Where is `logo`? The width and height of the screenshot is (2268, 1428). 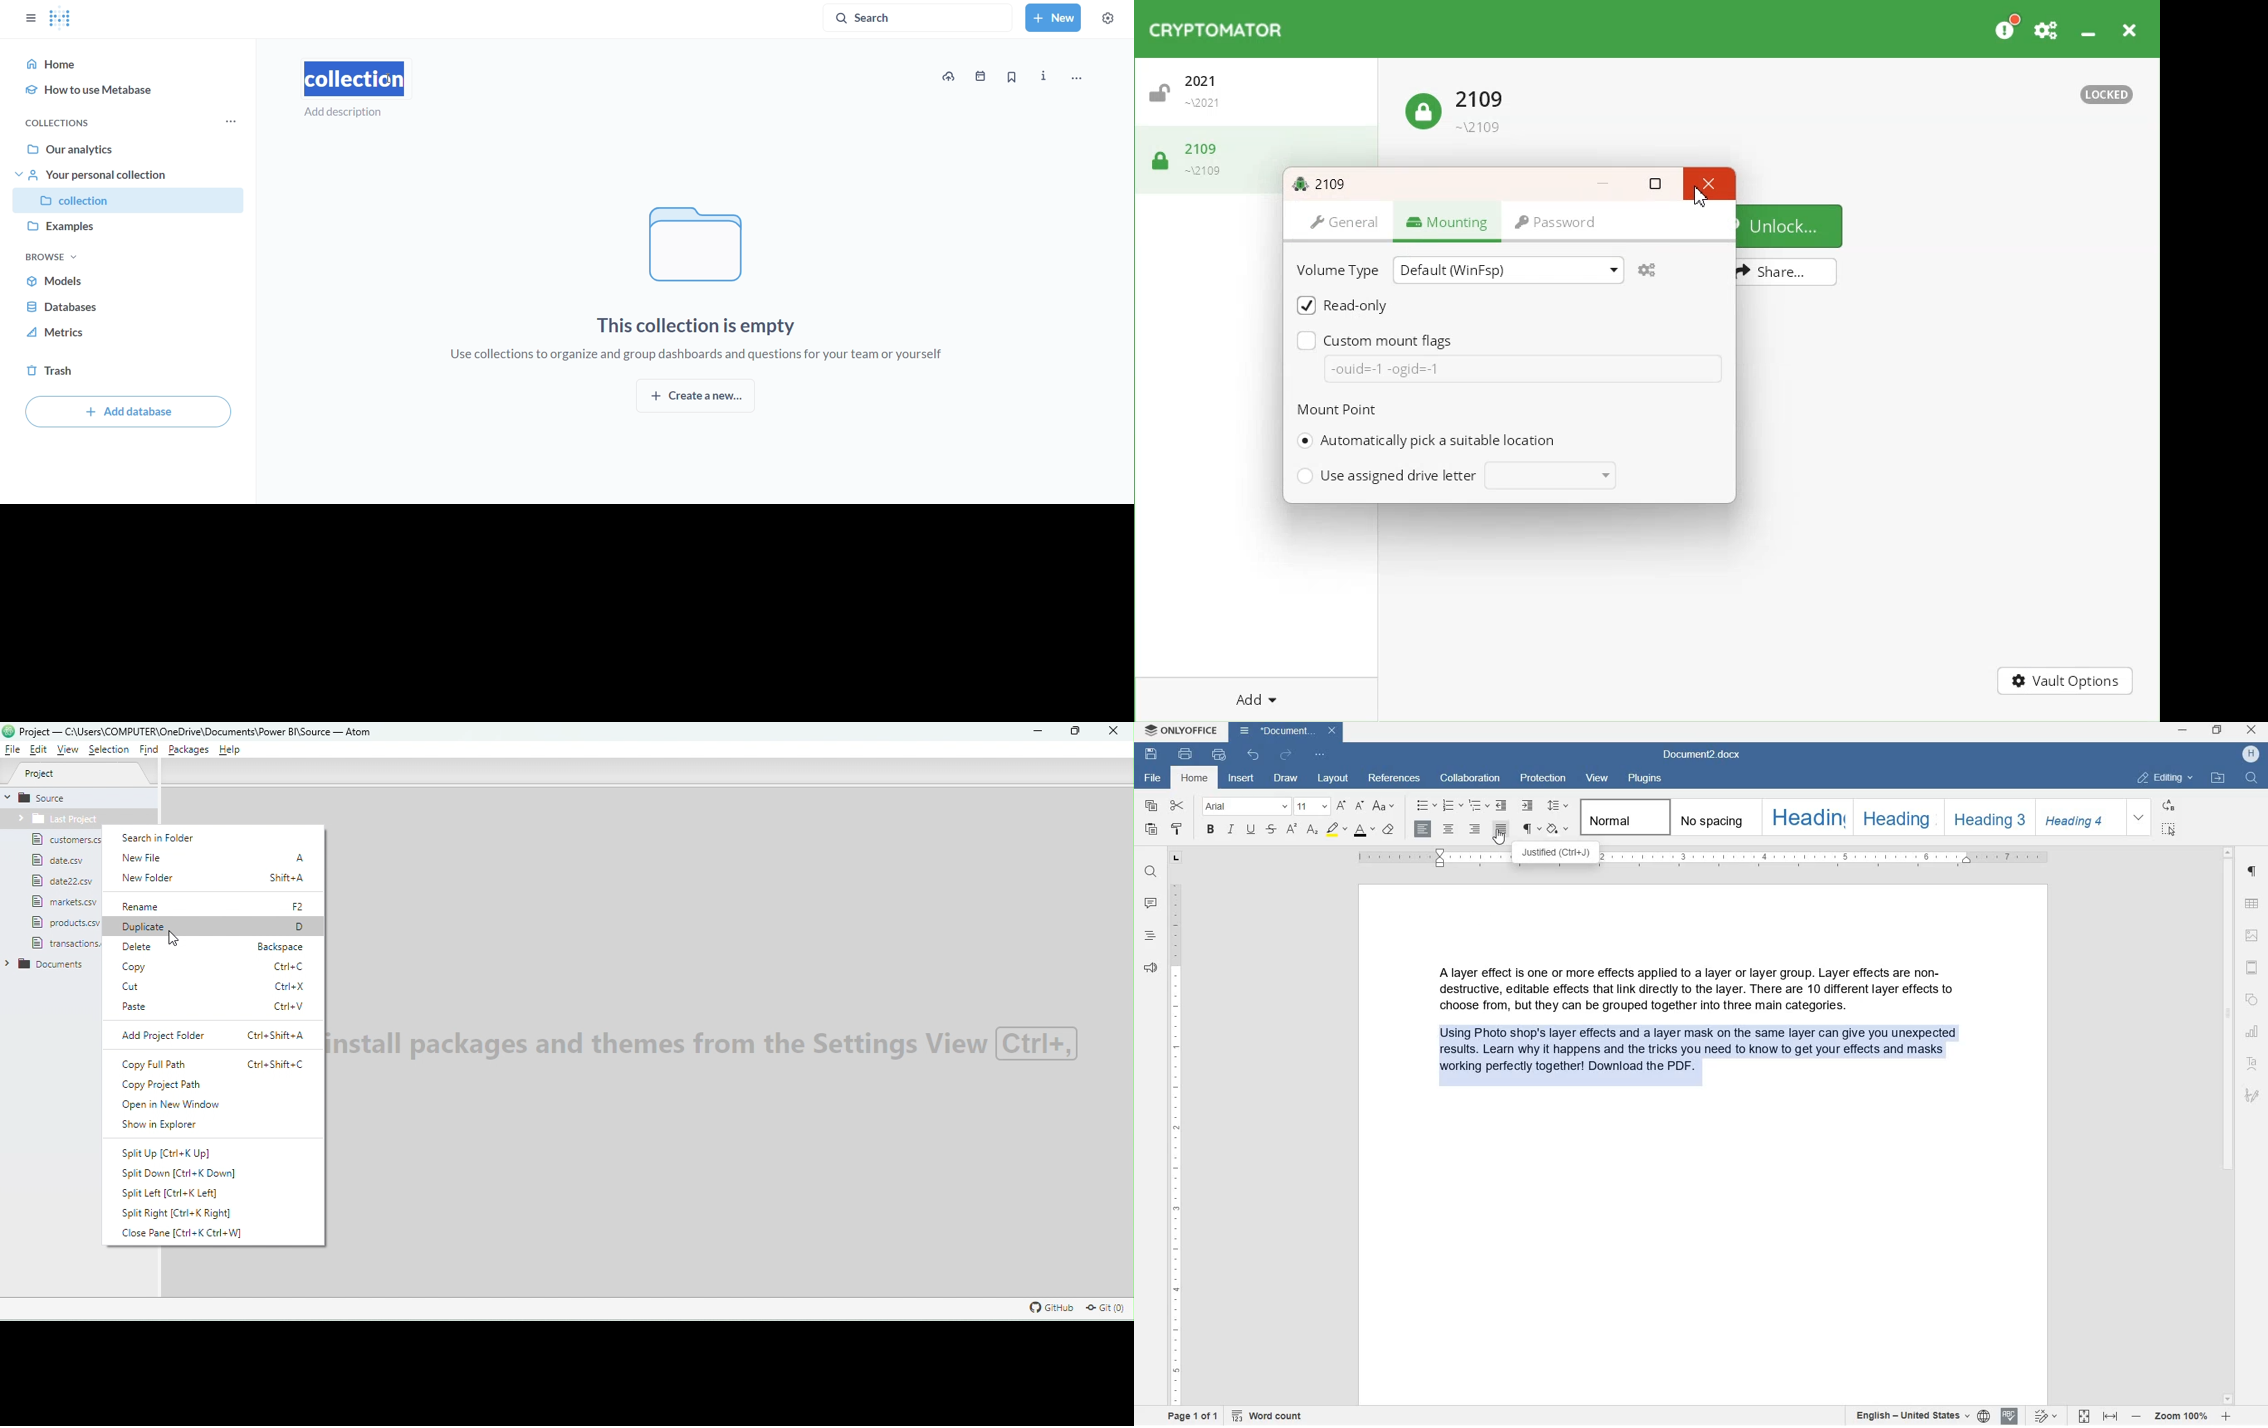
logo is located at coordinates (9, 733).